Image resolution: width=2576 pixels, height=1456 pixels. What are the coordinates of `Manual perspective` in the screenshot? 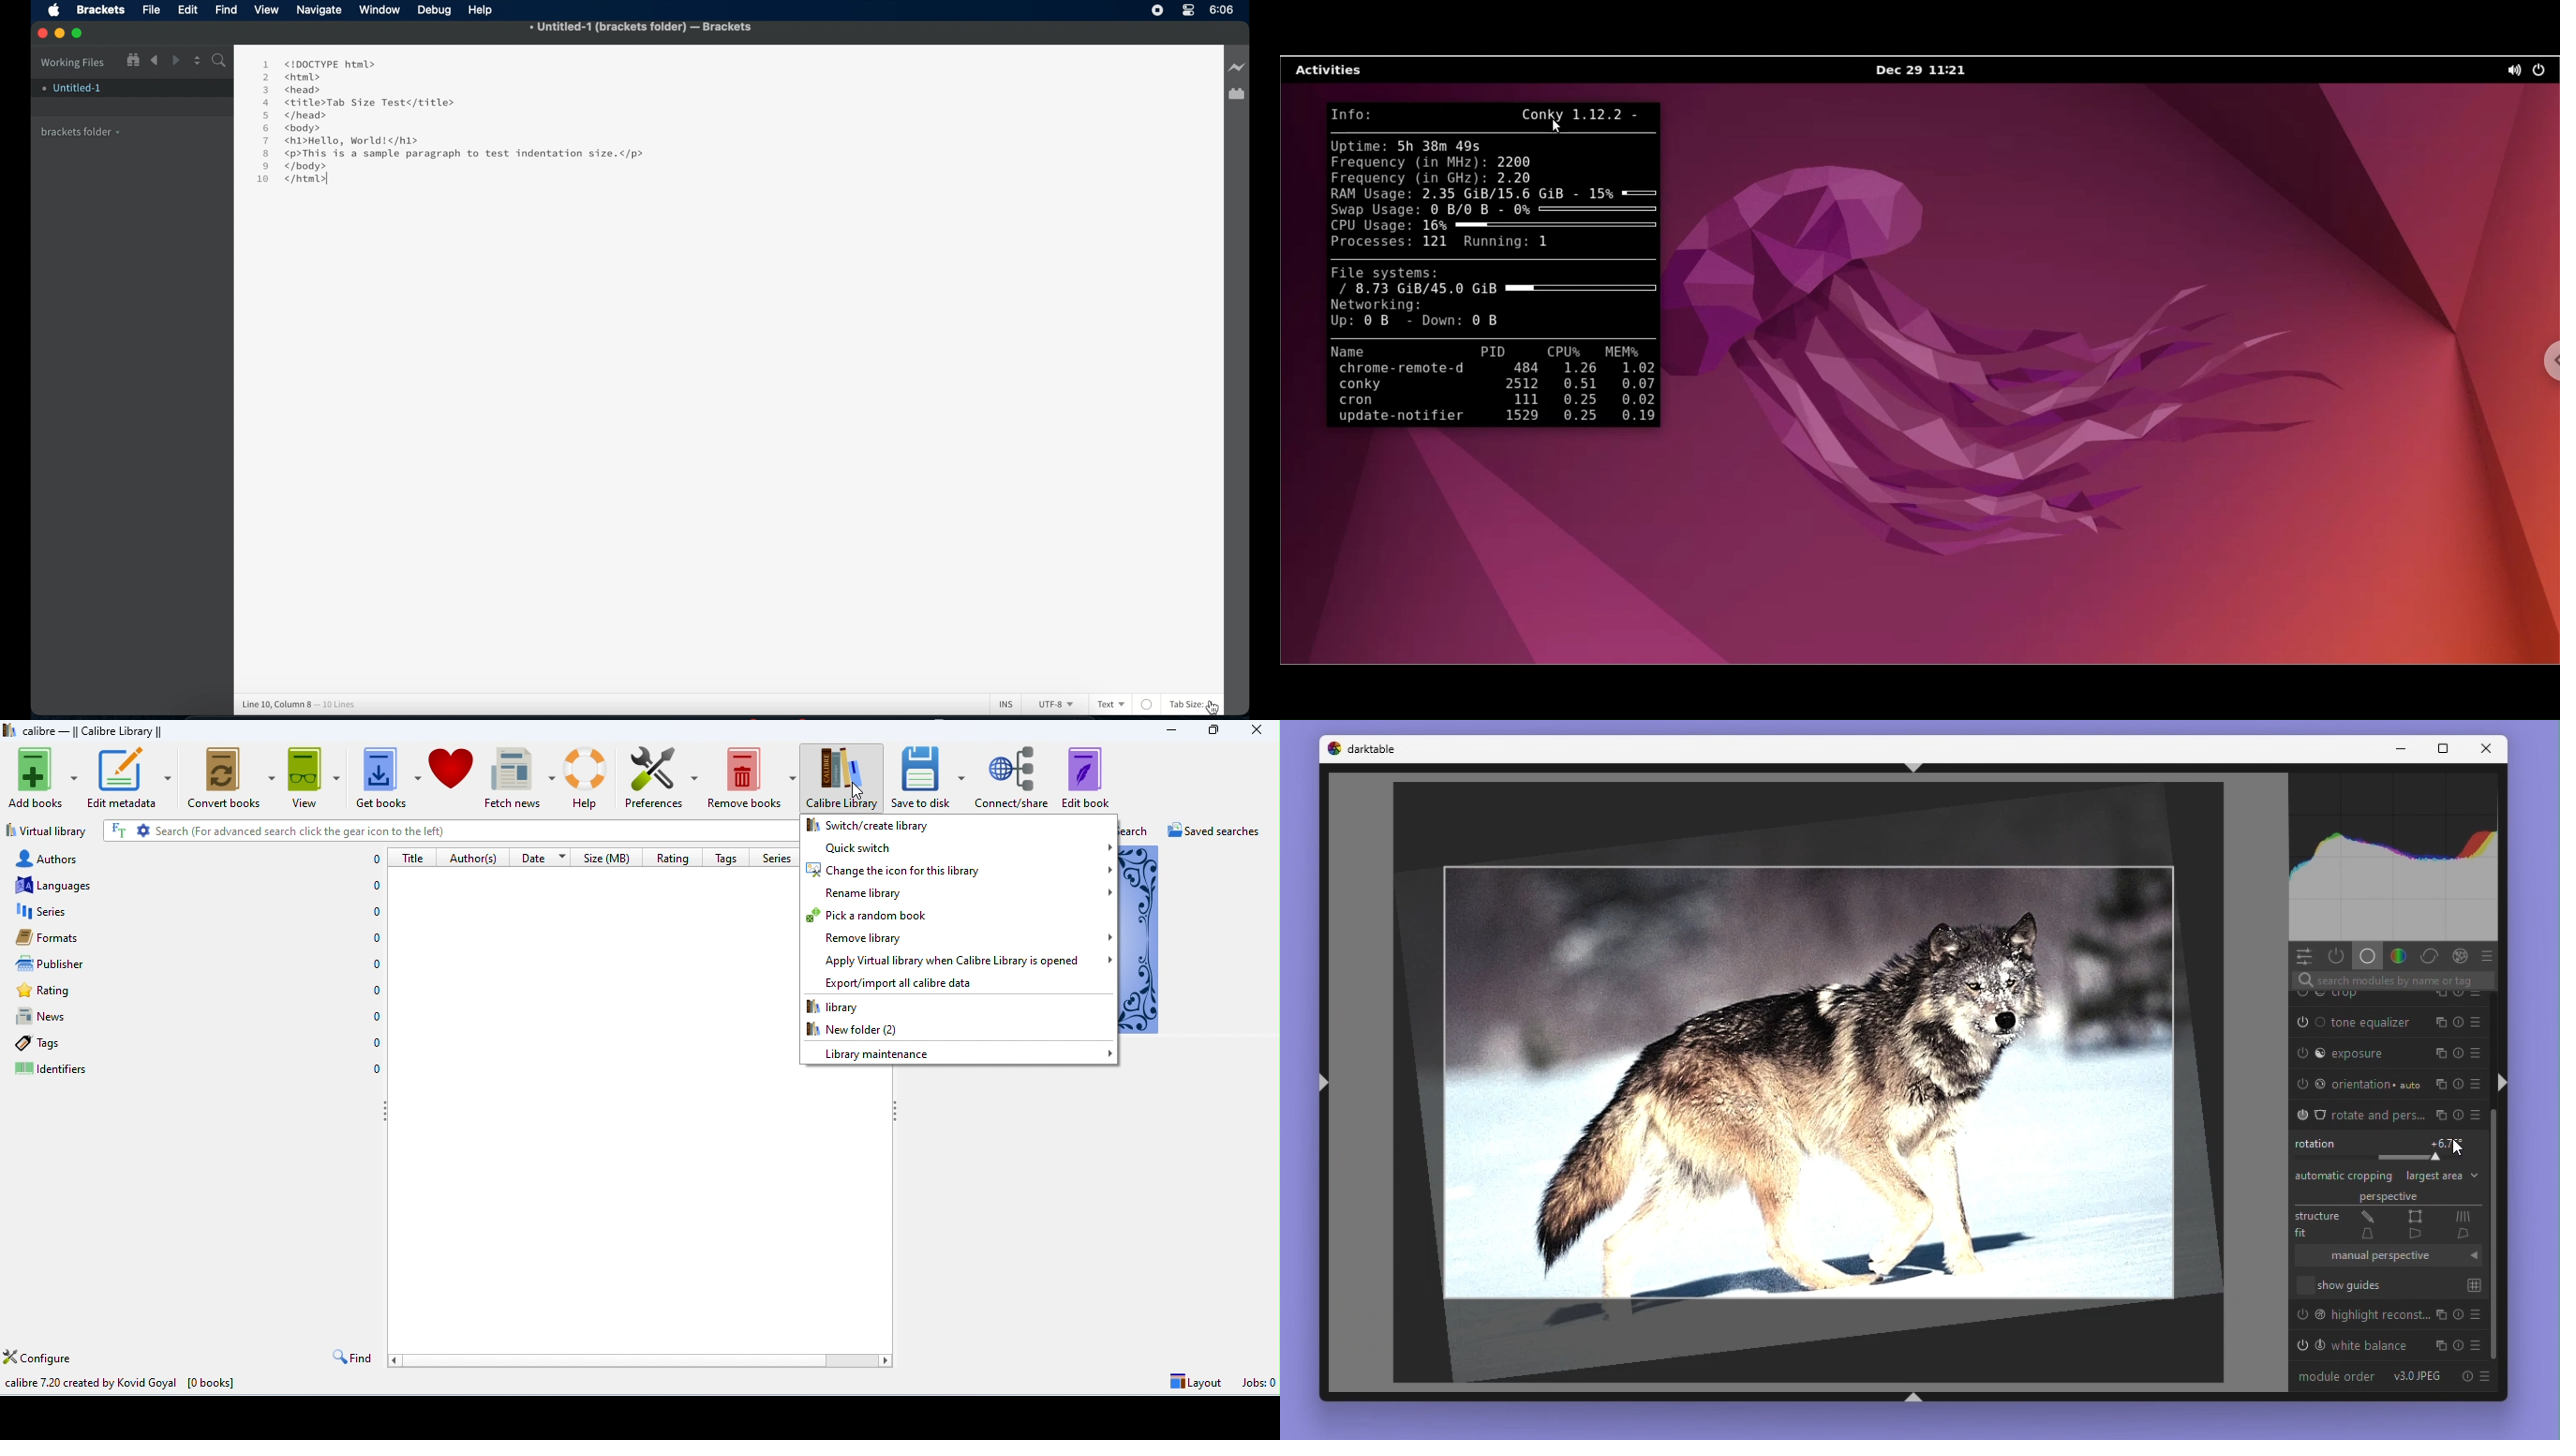 It's located at (2385, 1258).